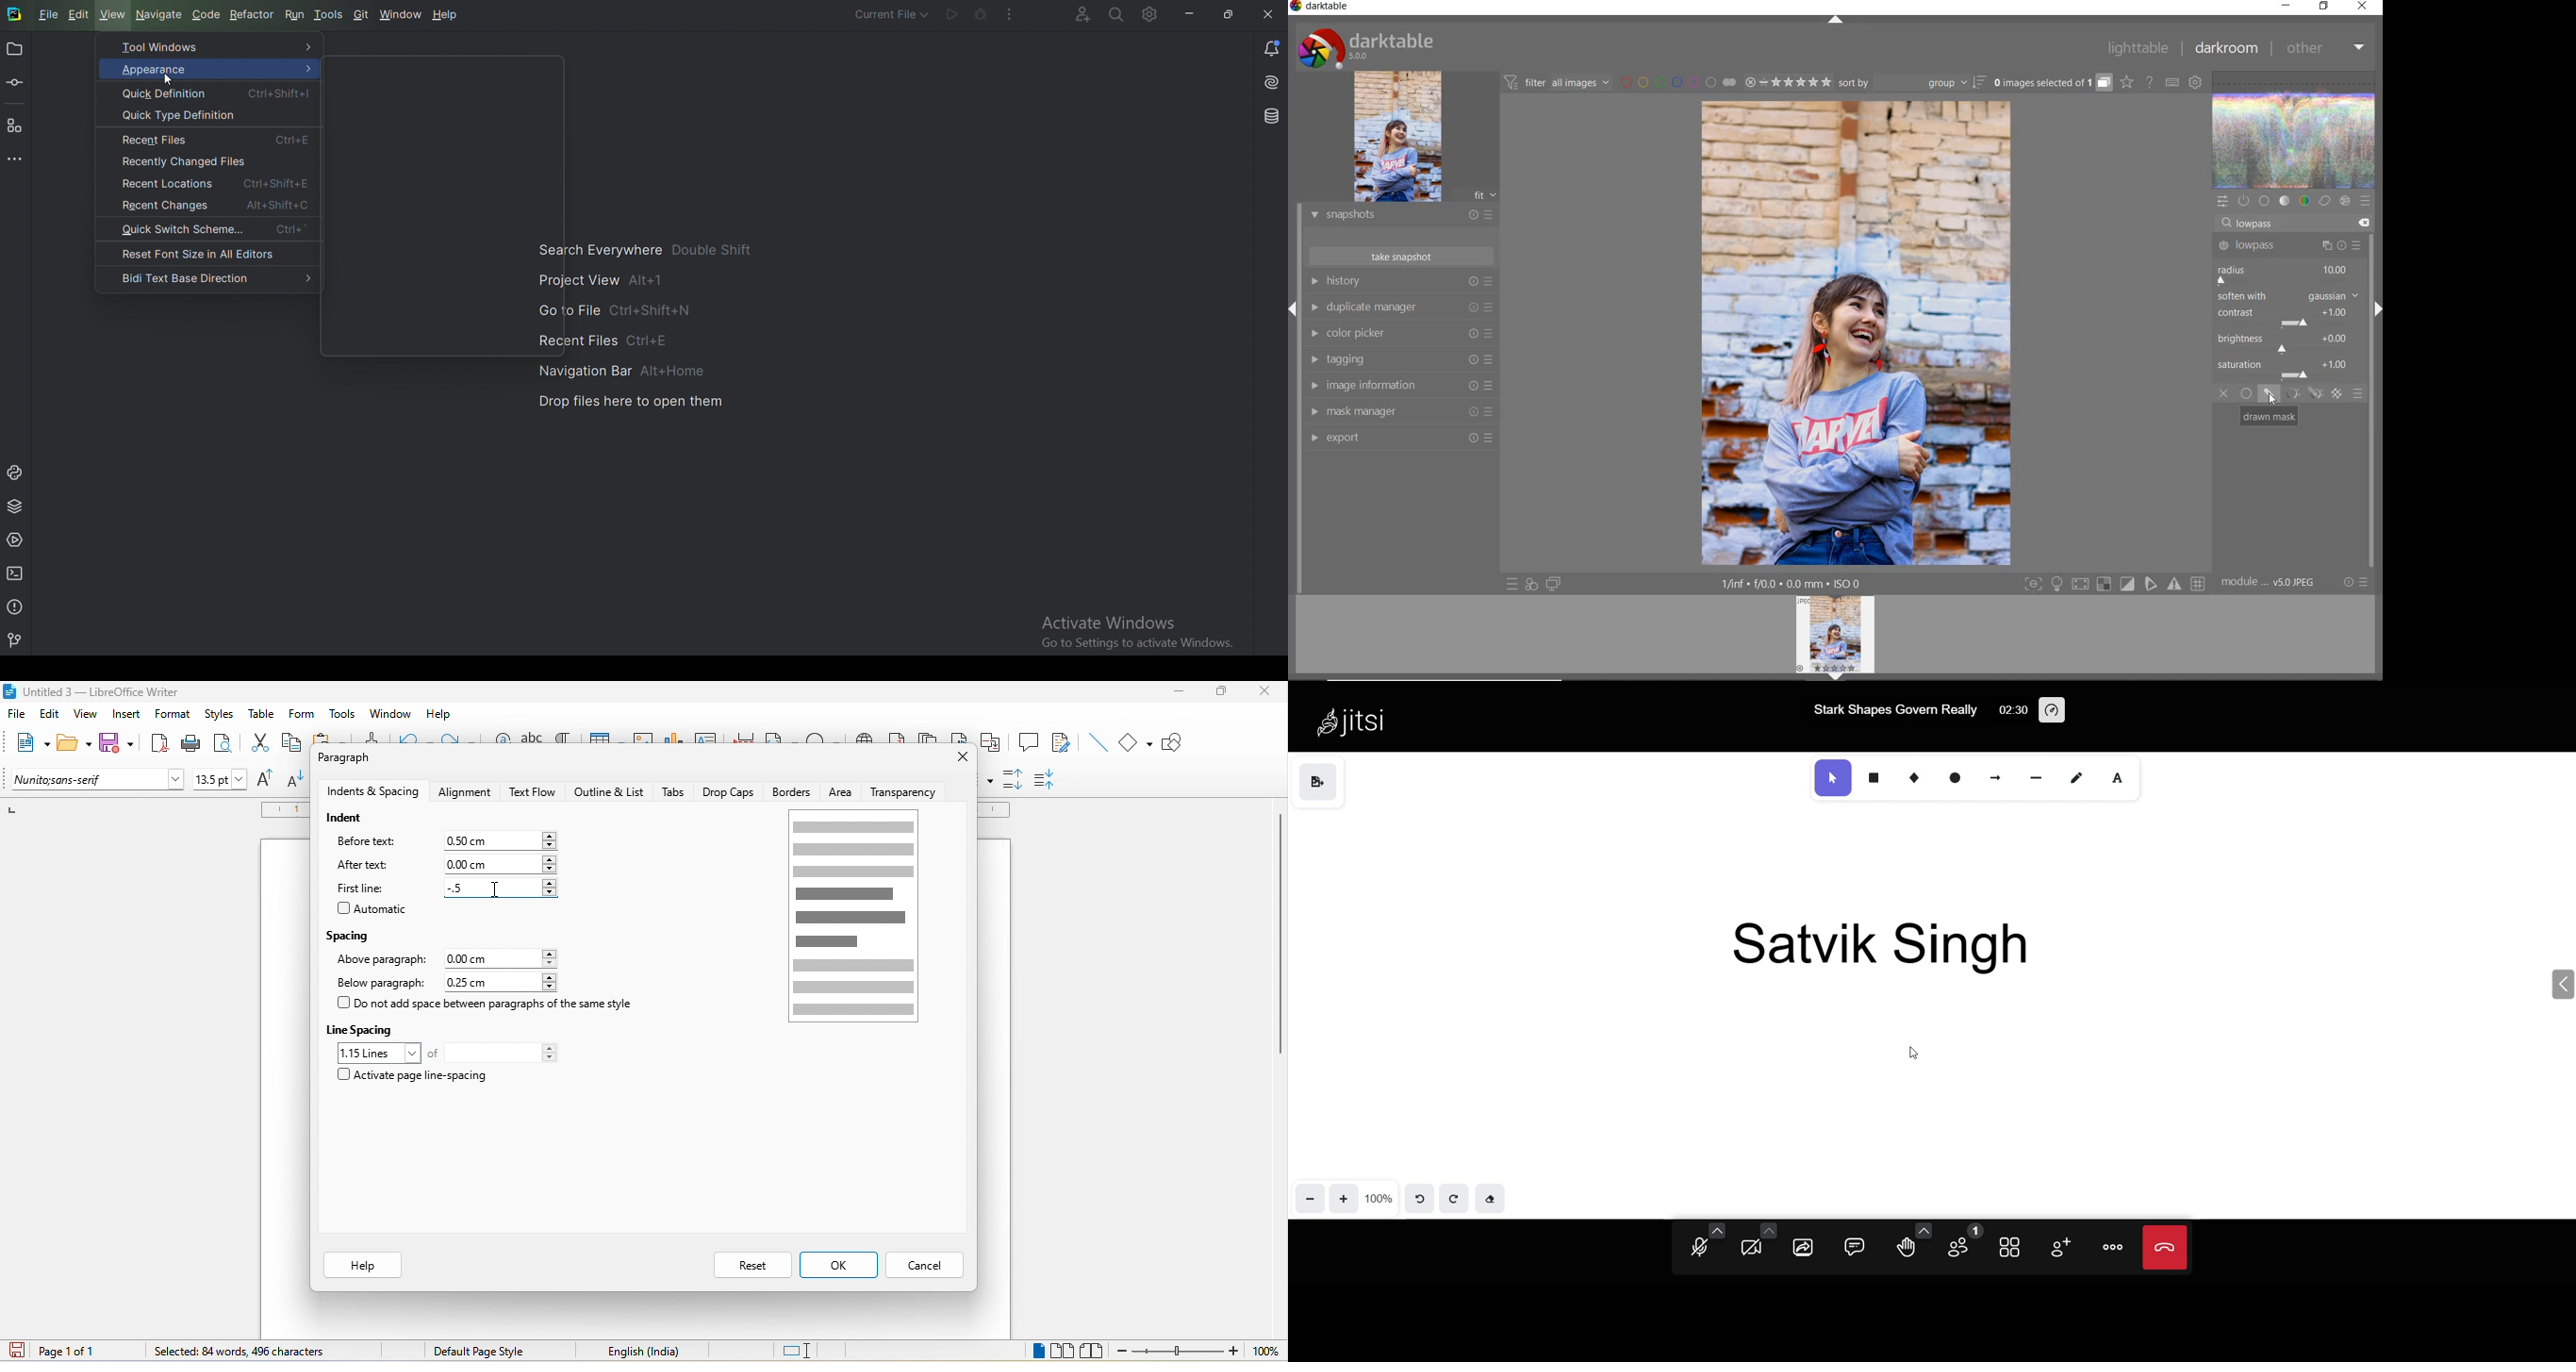  Describe the element at coordinates (674, 790) in the screenshot. I see `tabs` at that location.